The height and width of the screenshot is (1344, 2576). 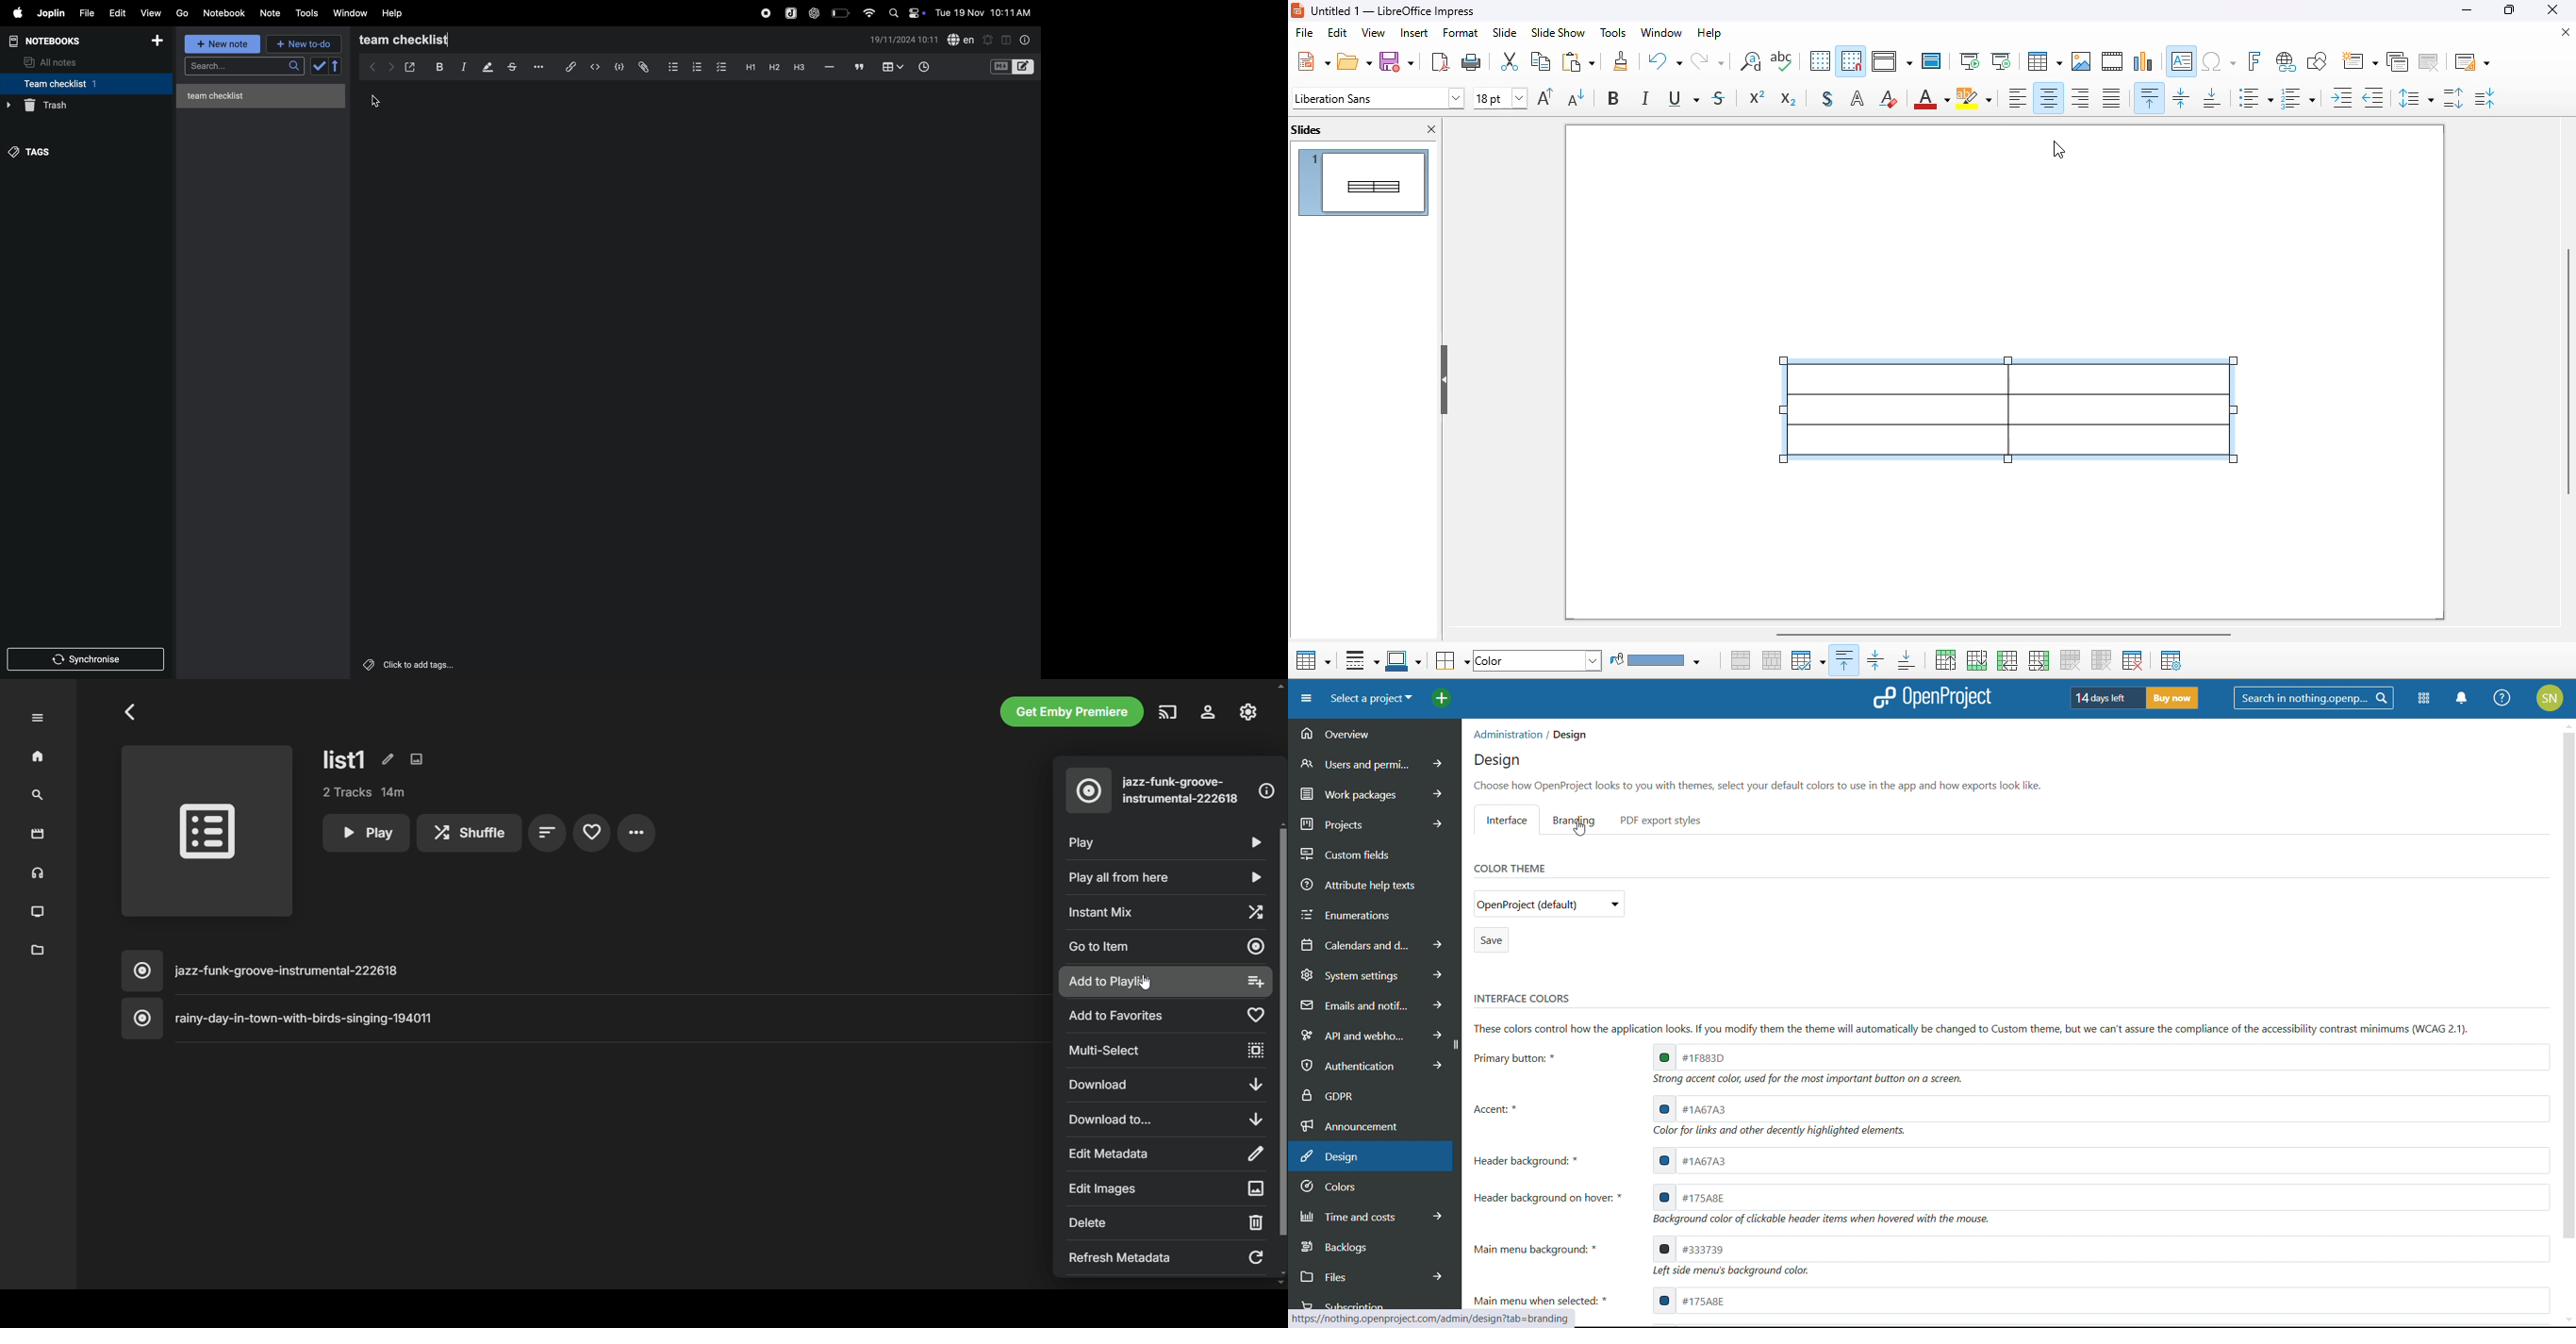 What do you see at coordinates (763, 13) in the screenshot?
I see `record` at bounding box center [763, 13].